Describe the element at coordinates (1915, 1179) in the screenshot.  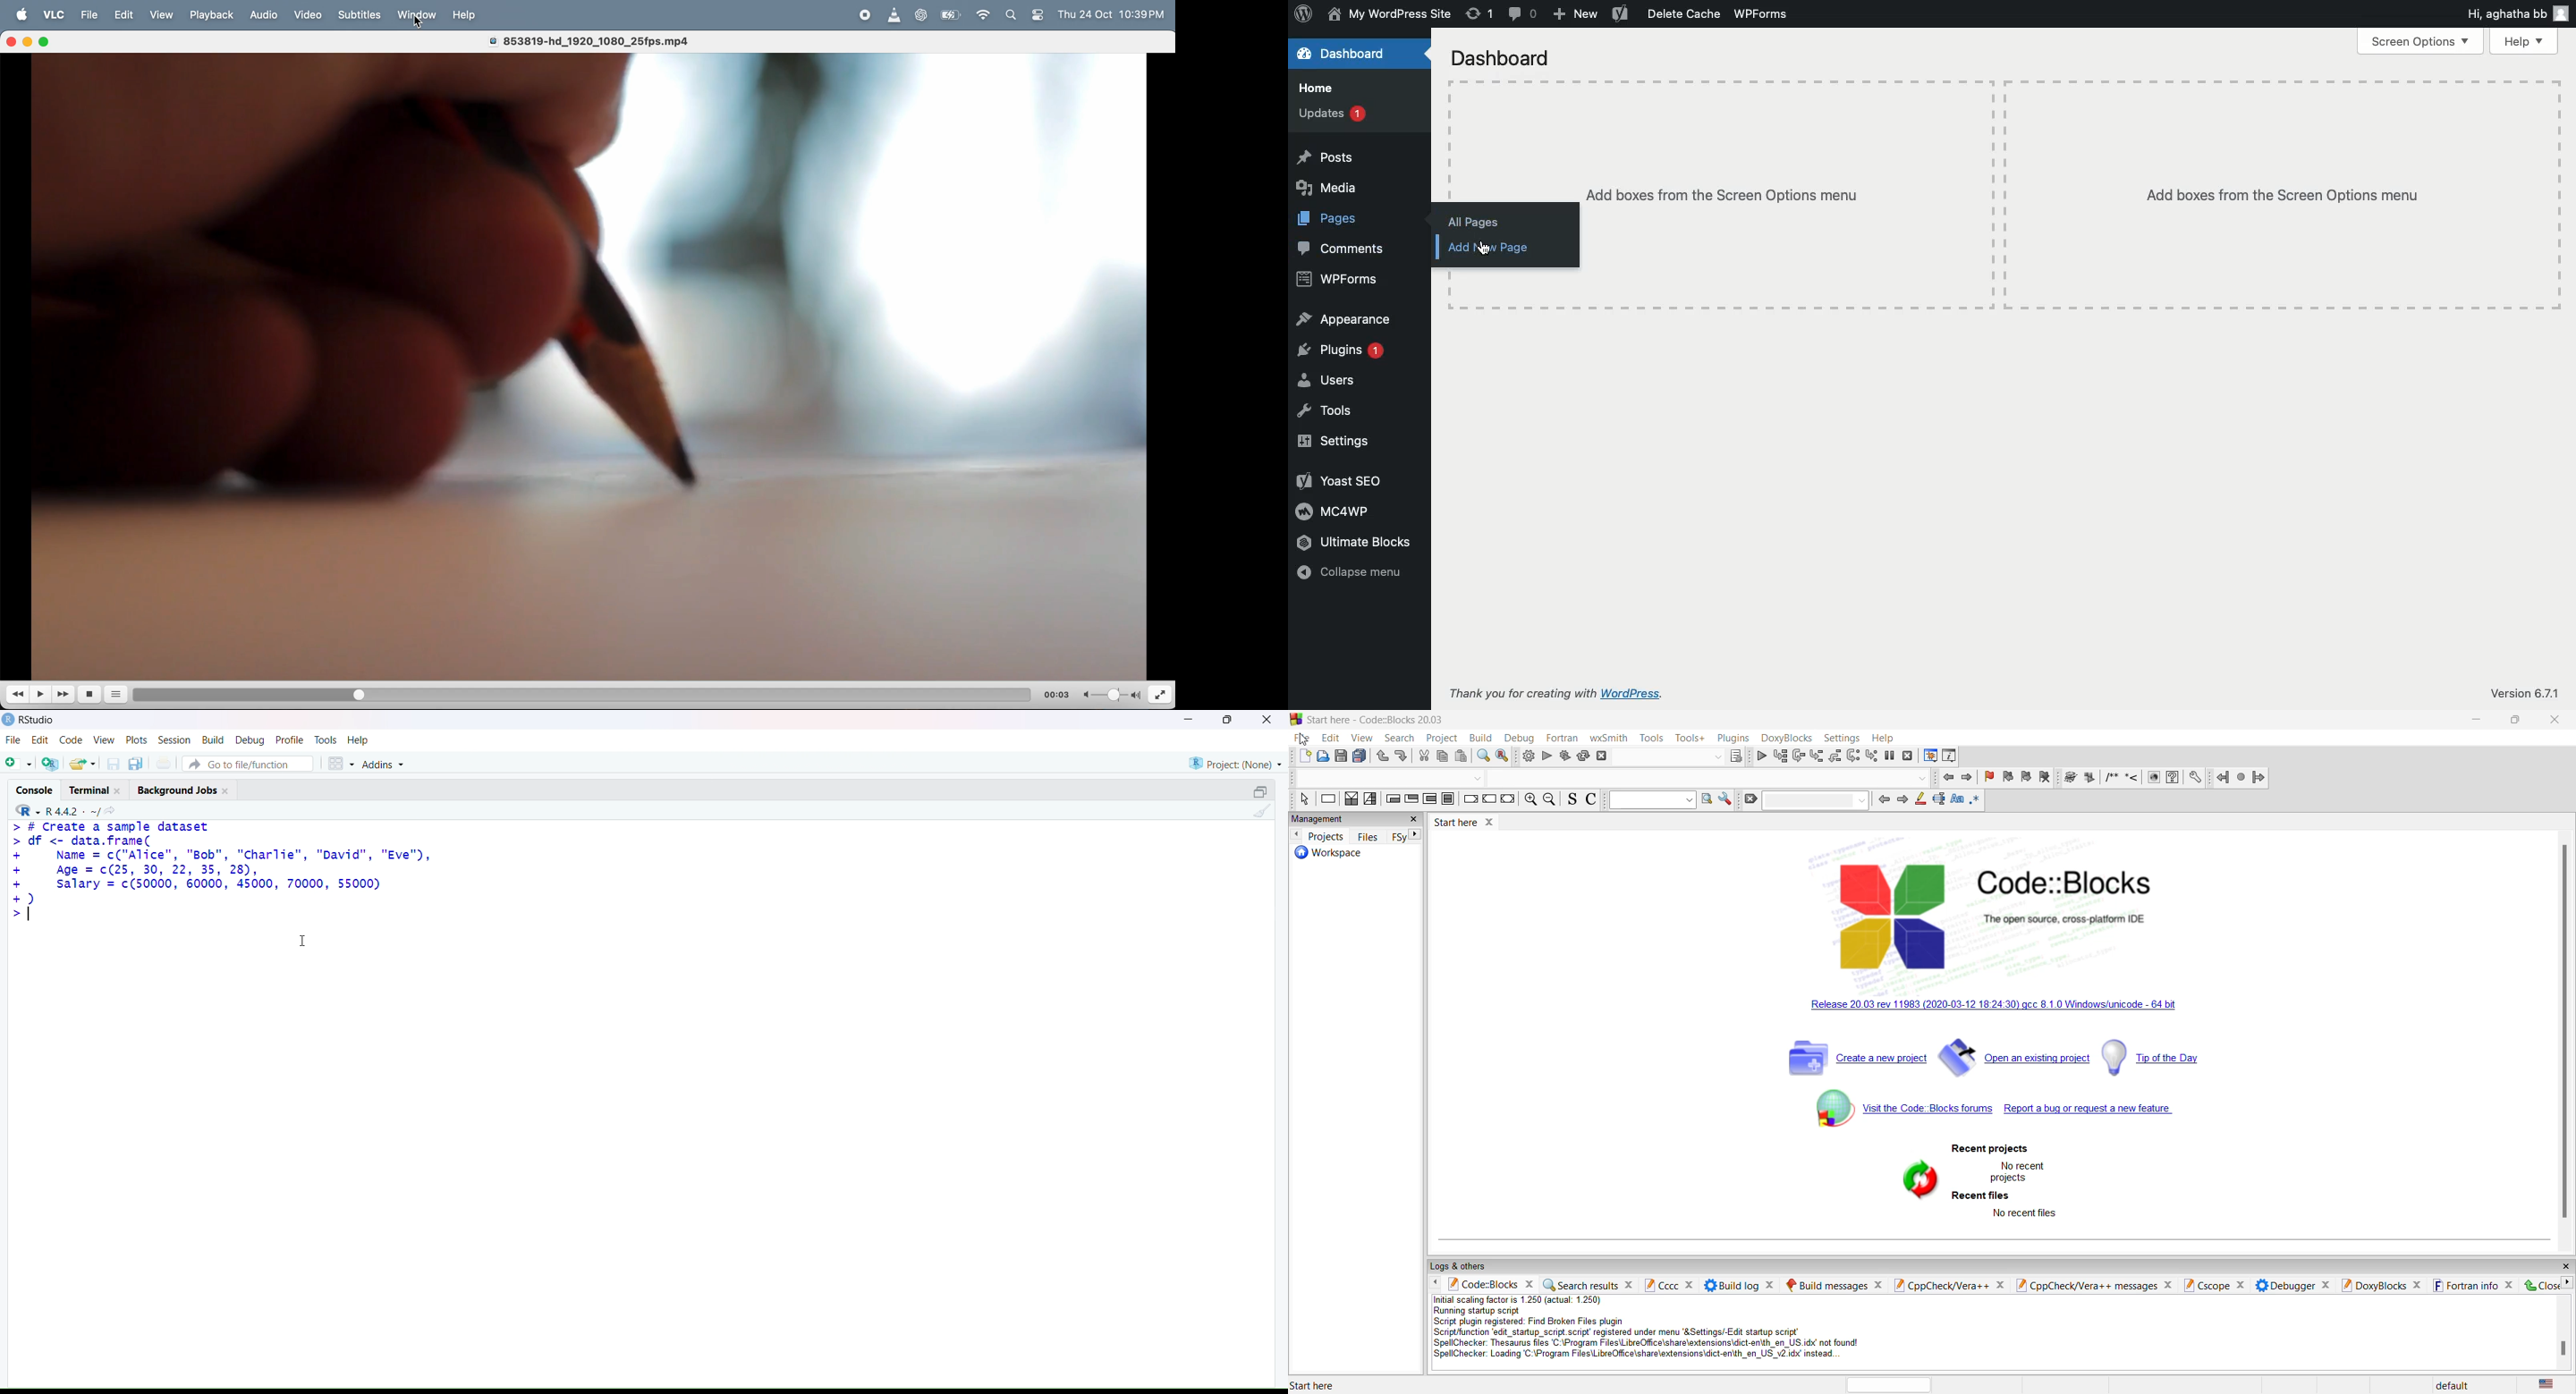
I see `refresh` at that location.